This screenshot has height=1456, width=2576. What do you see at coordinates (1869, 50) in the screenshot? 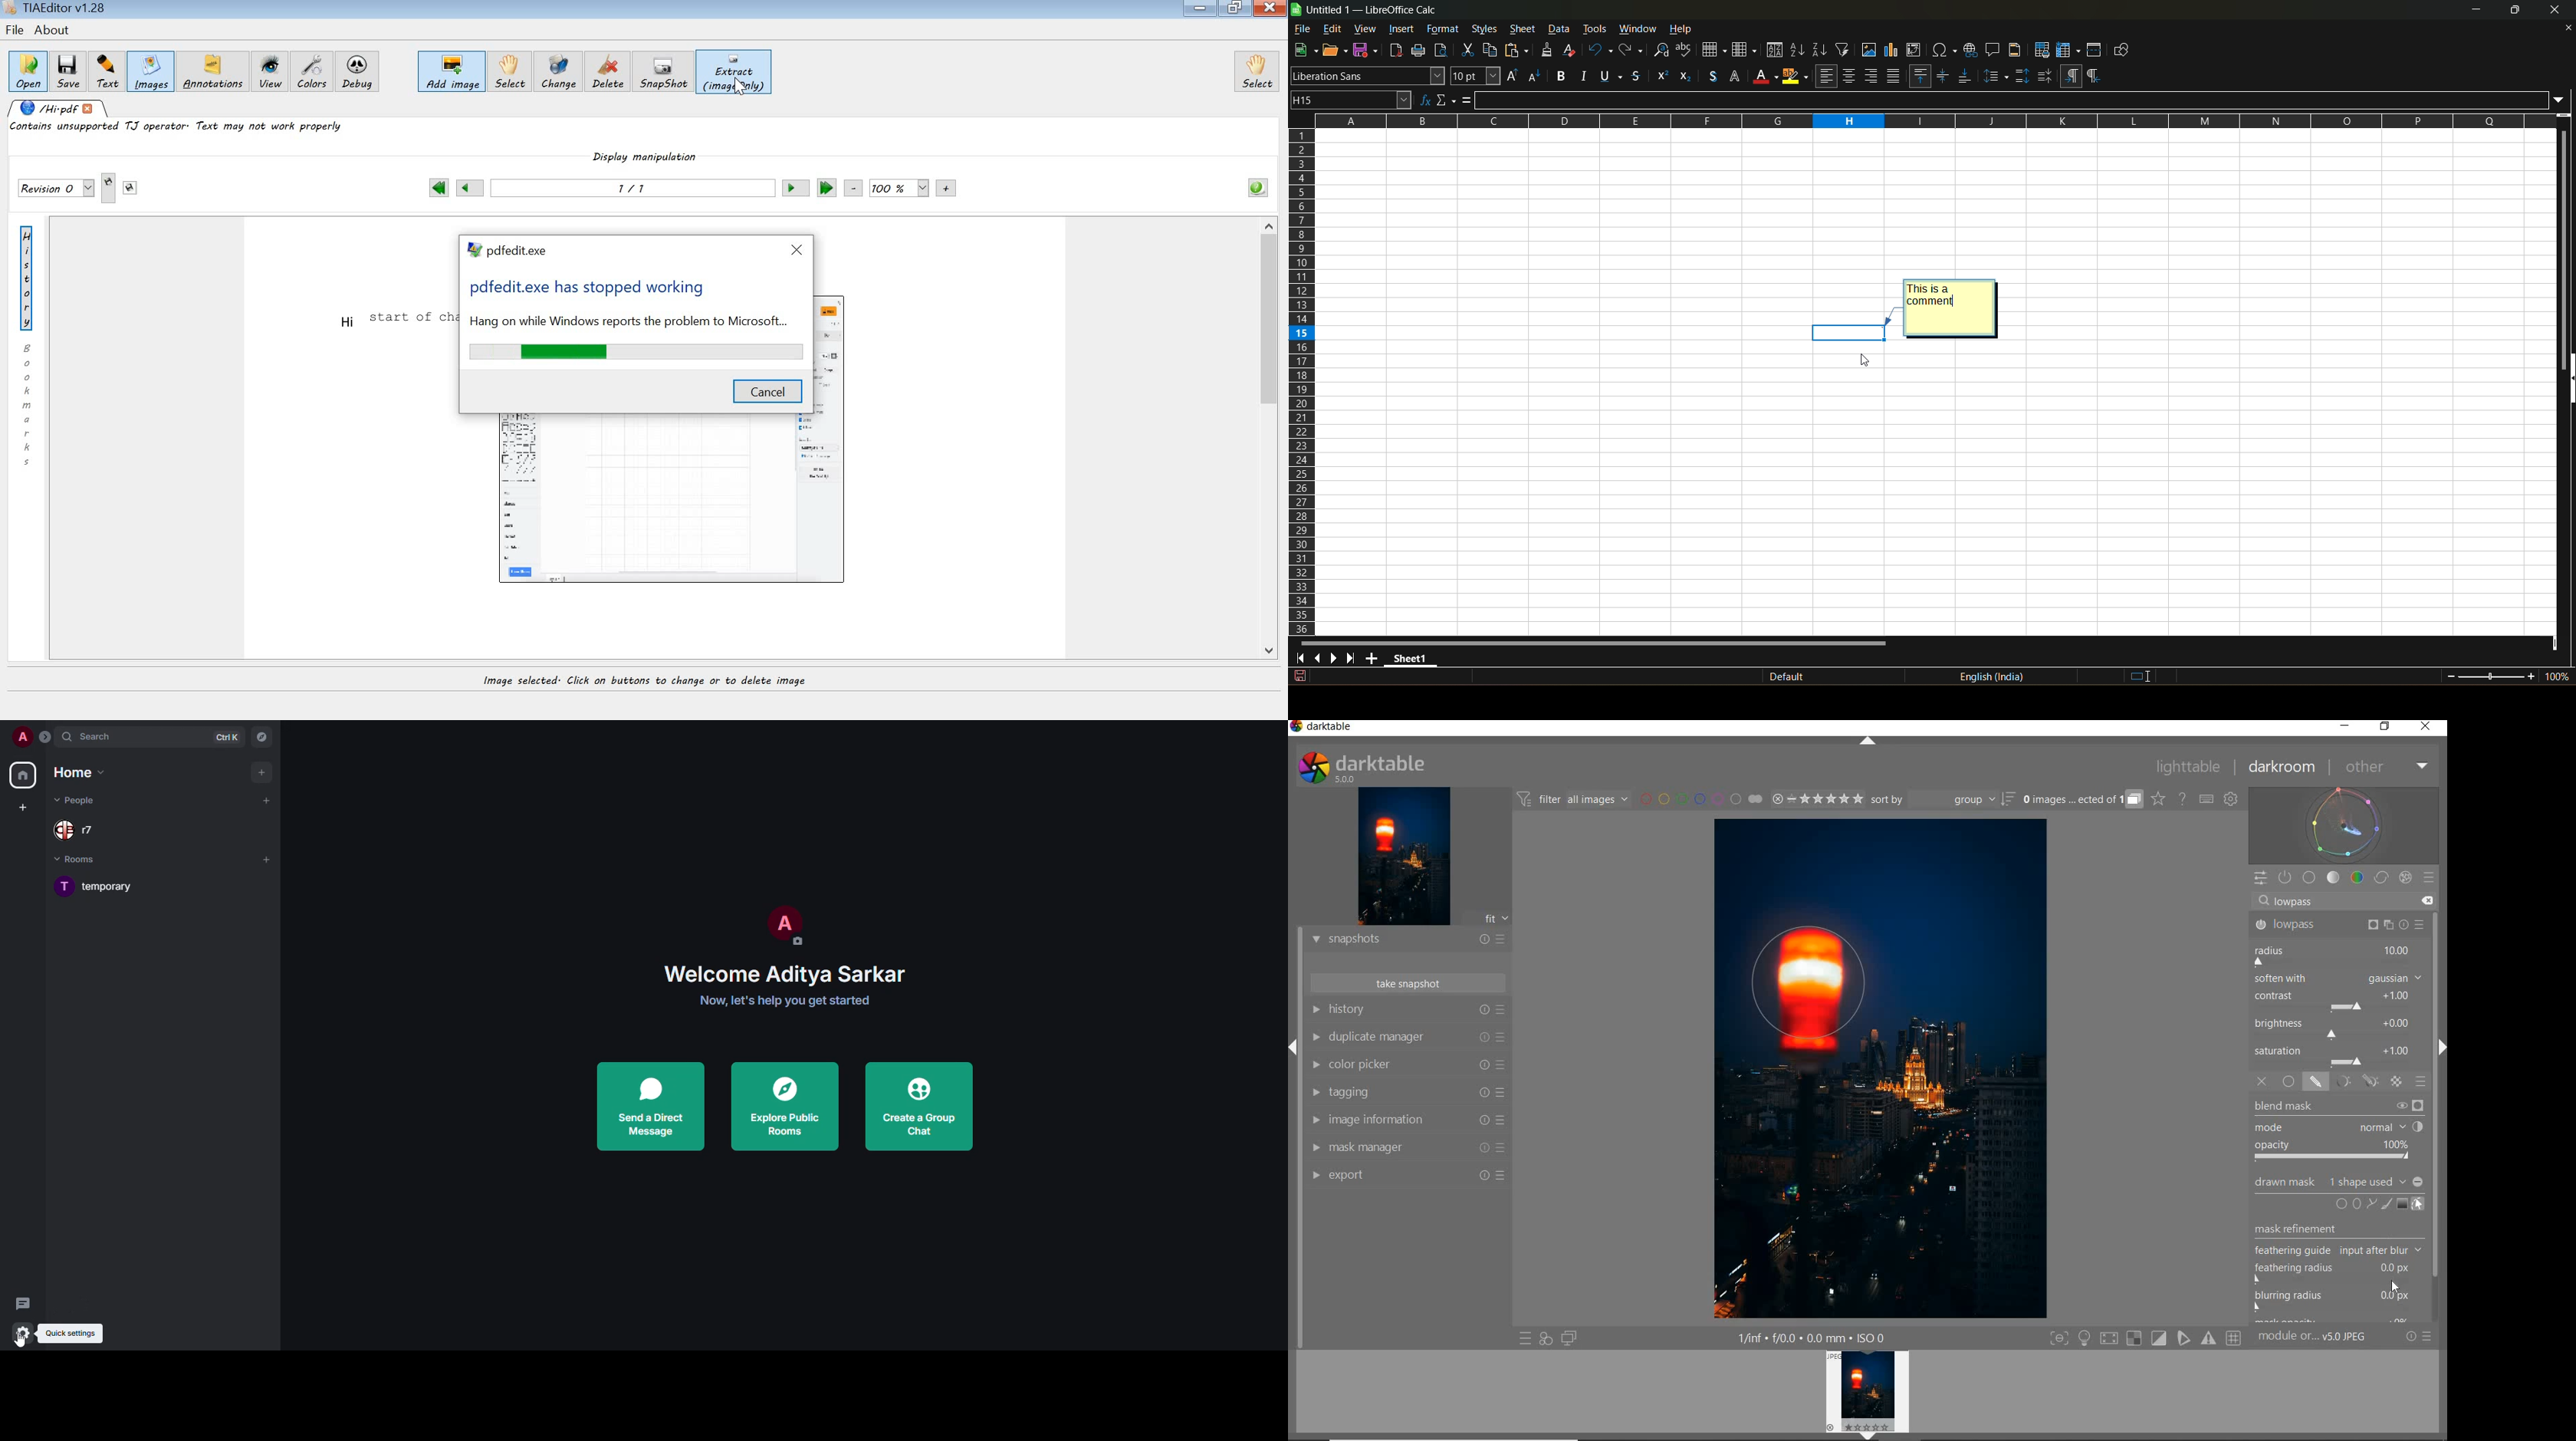
I see `insert image` at bounding box center [1869, 50].